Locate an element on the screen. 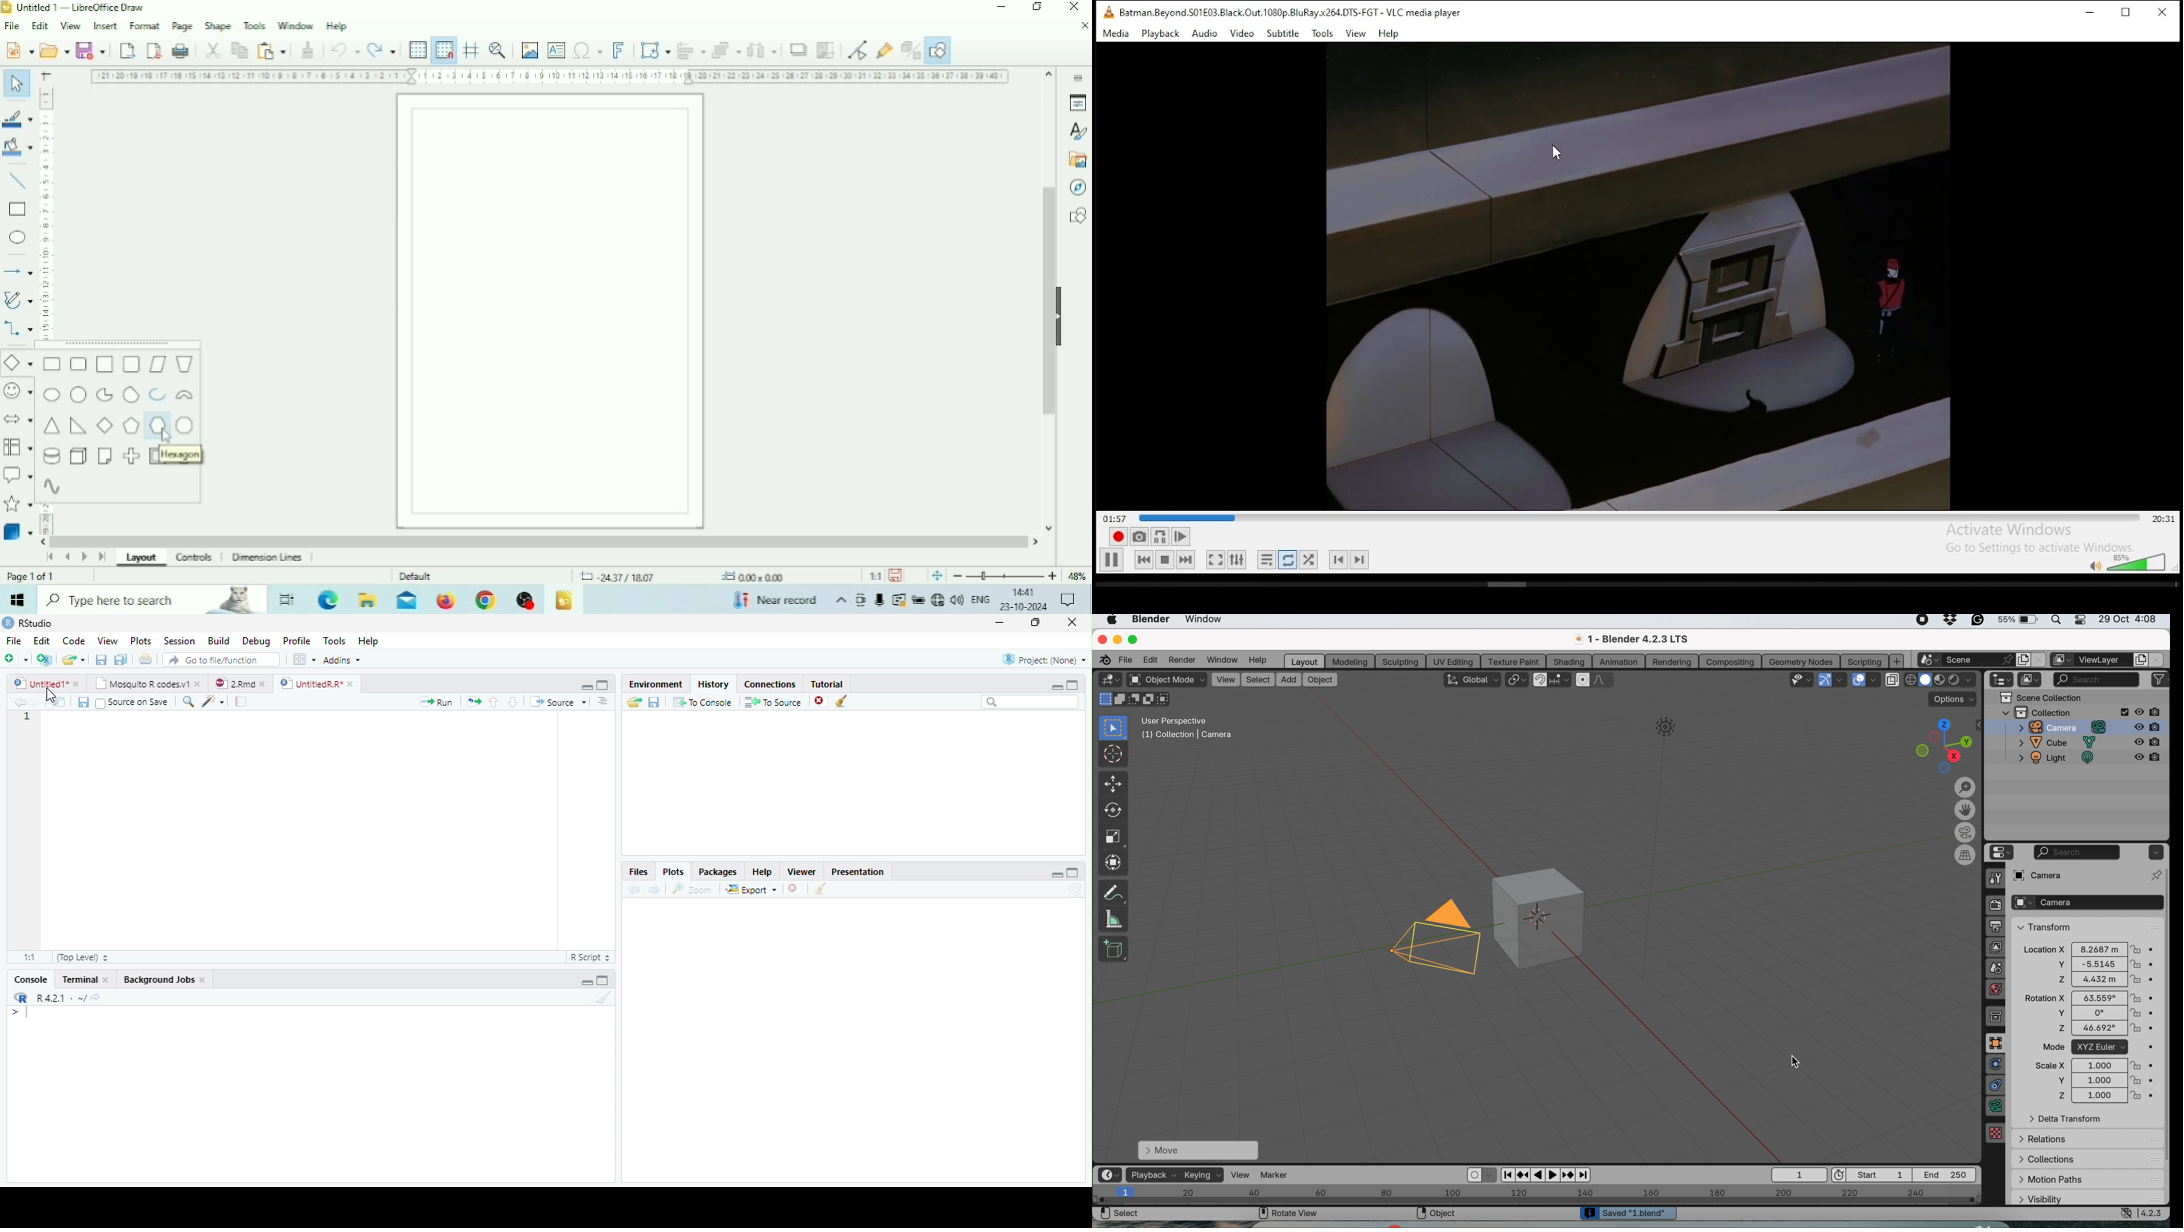 The image size is (2184, 1232). minimize is located at coordinates (2088, 14).